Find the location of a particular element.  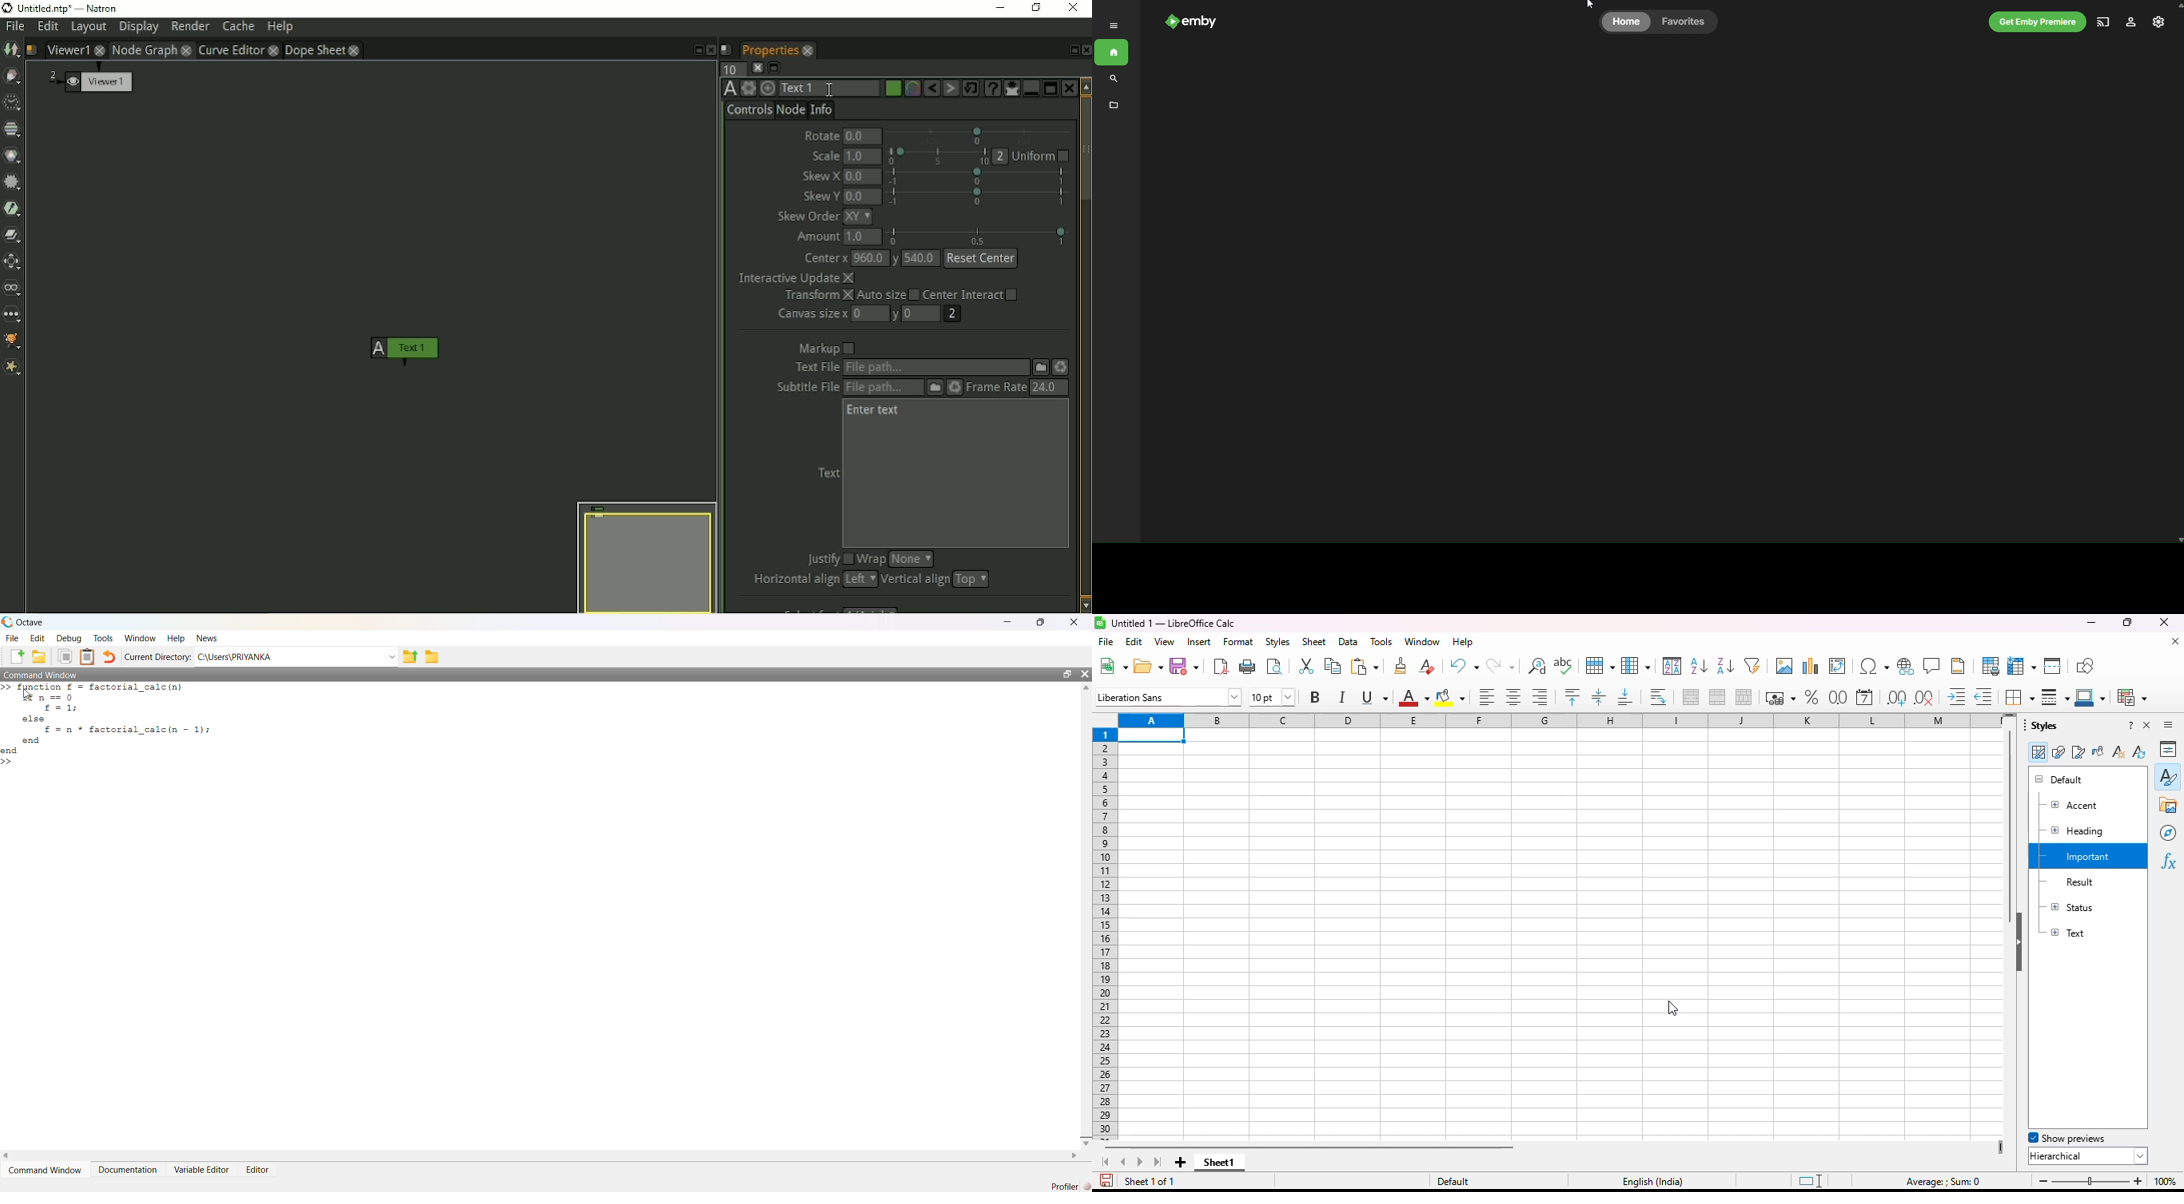

clone formatting is located at coordinates (1401, 666).